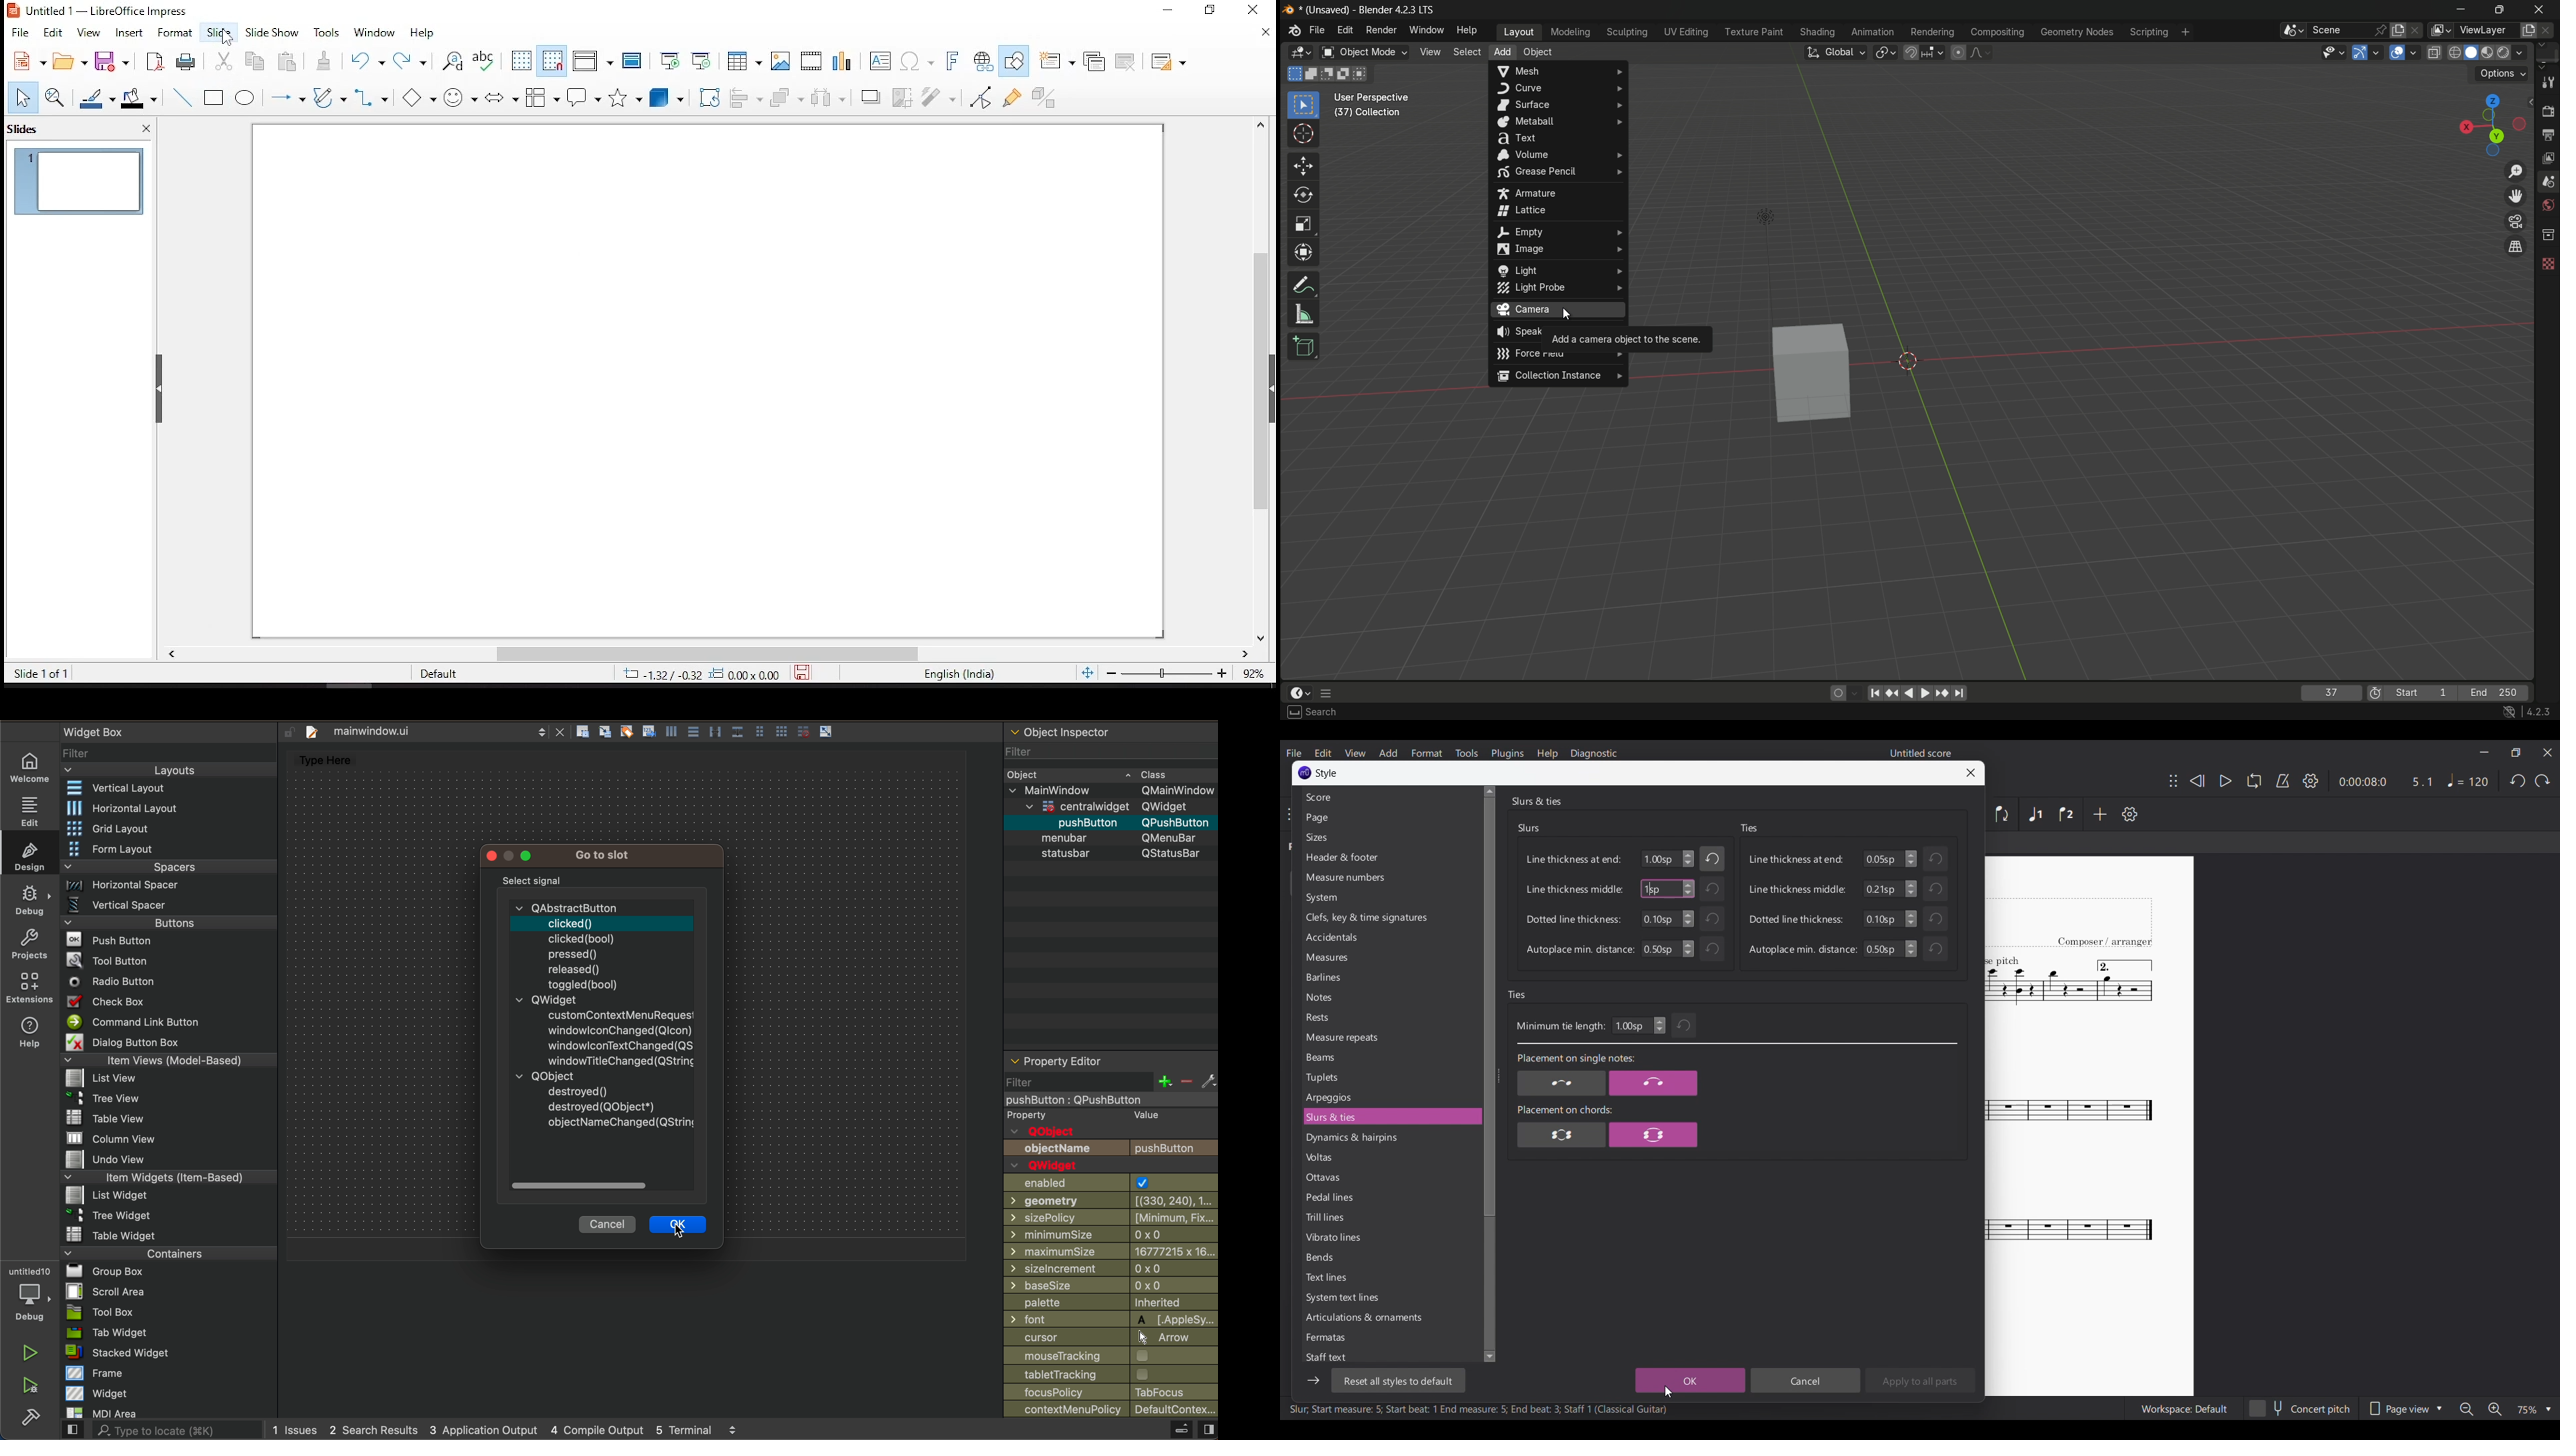 Image resolution: width=2576 pixels, height=1456 pixels. I want to click on overlays, so click(2415, 52).